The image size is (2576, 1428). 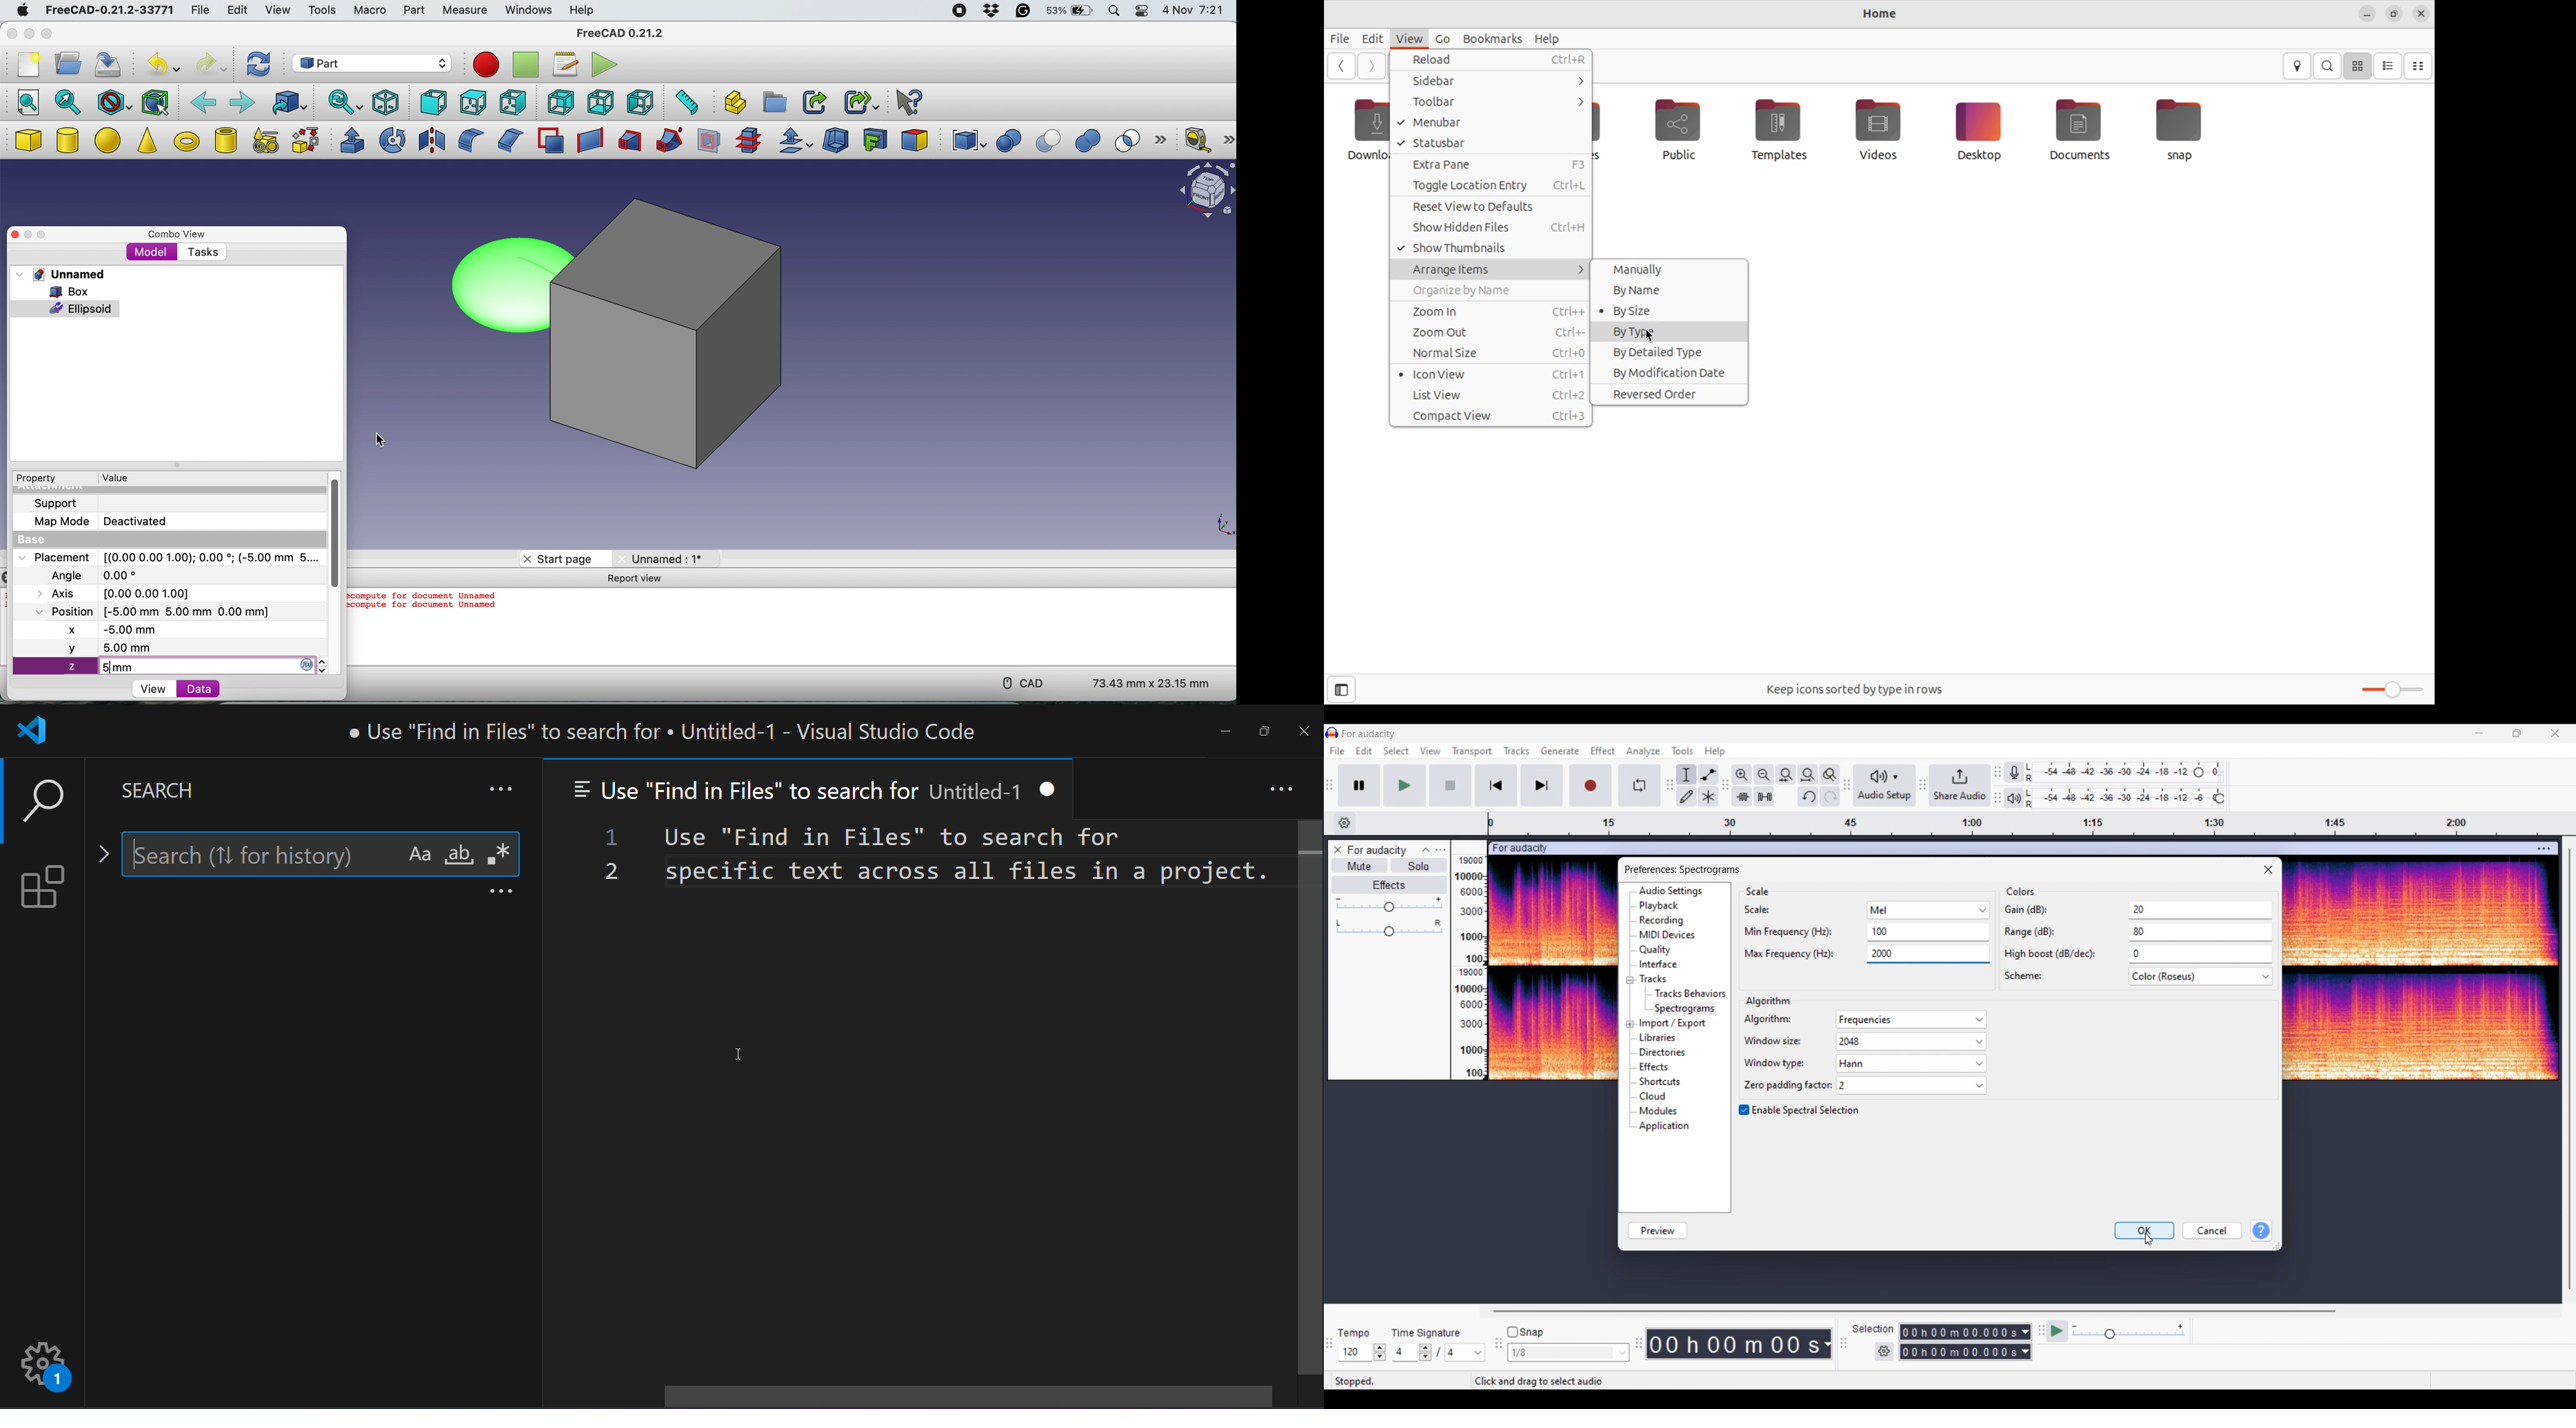 I want to click on windows, so click(x=528, y=11).